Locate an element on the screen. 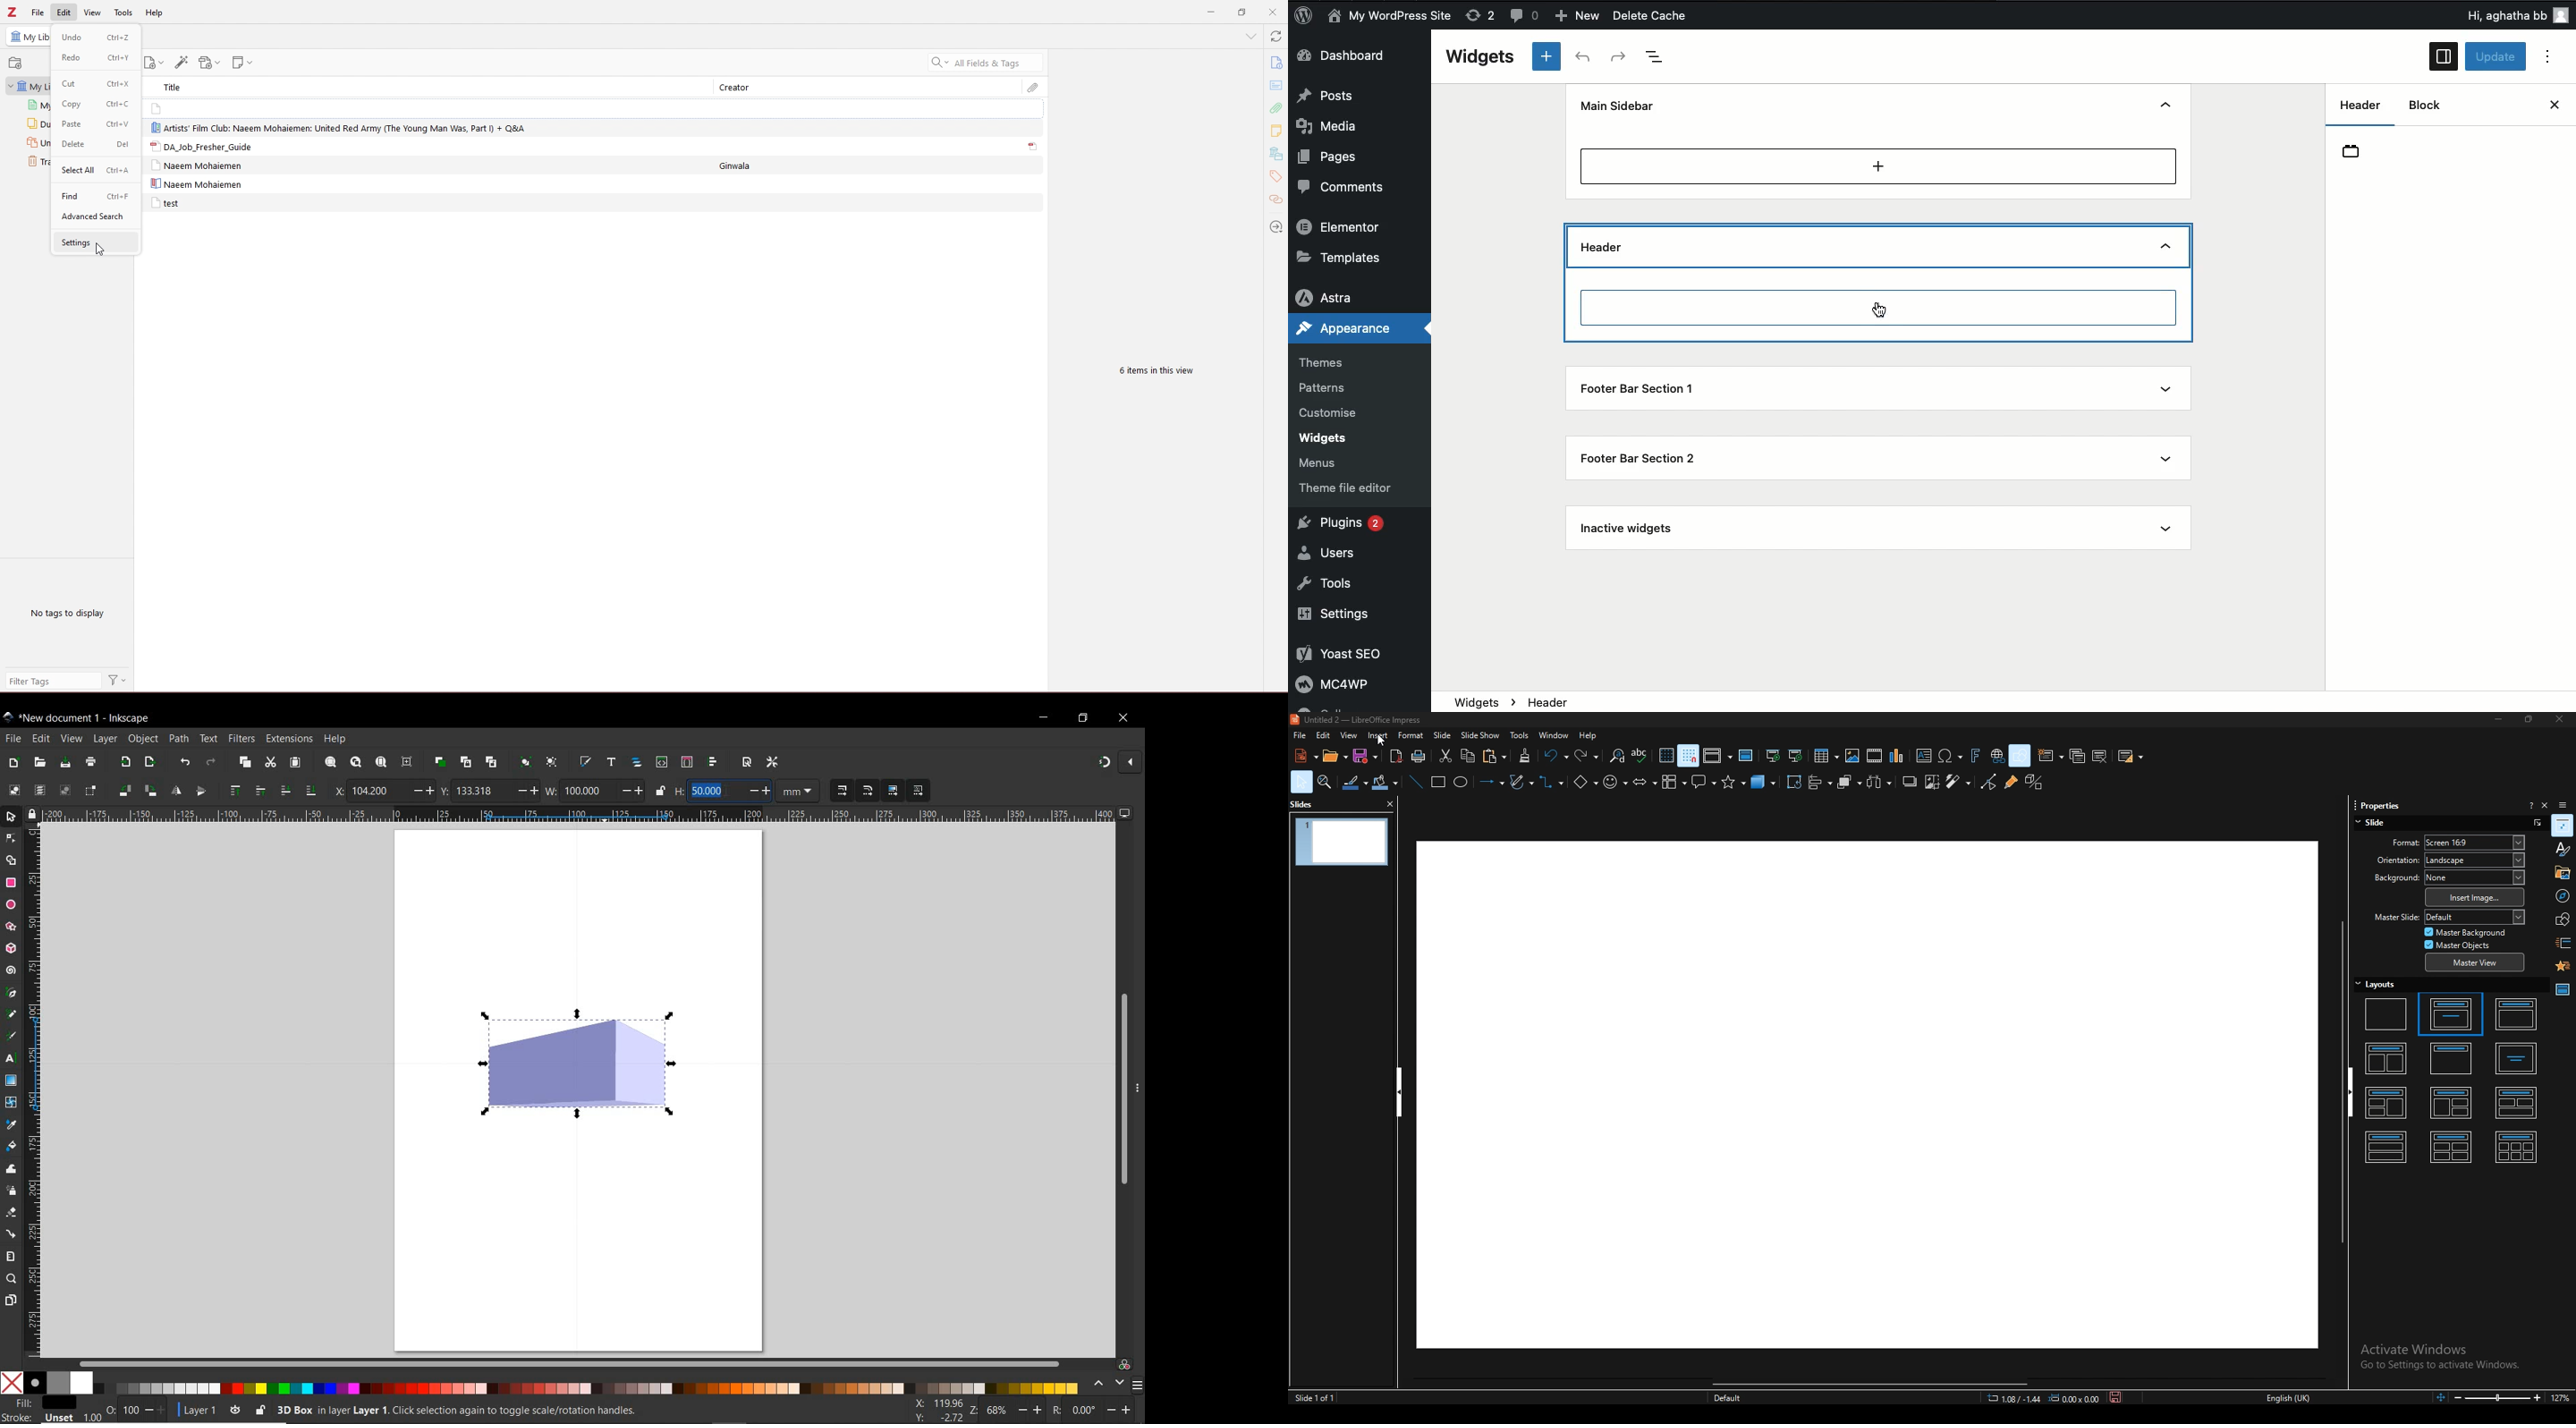 The width and height of the screenshot is (2576, 1428). cut is located at coordinates (1444, 756).